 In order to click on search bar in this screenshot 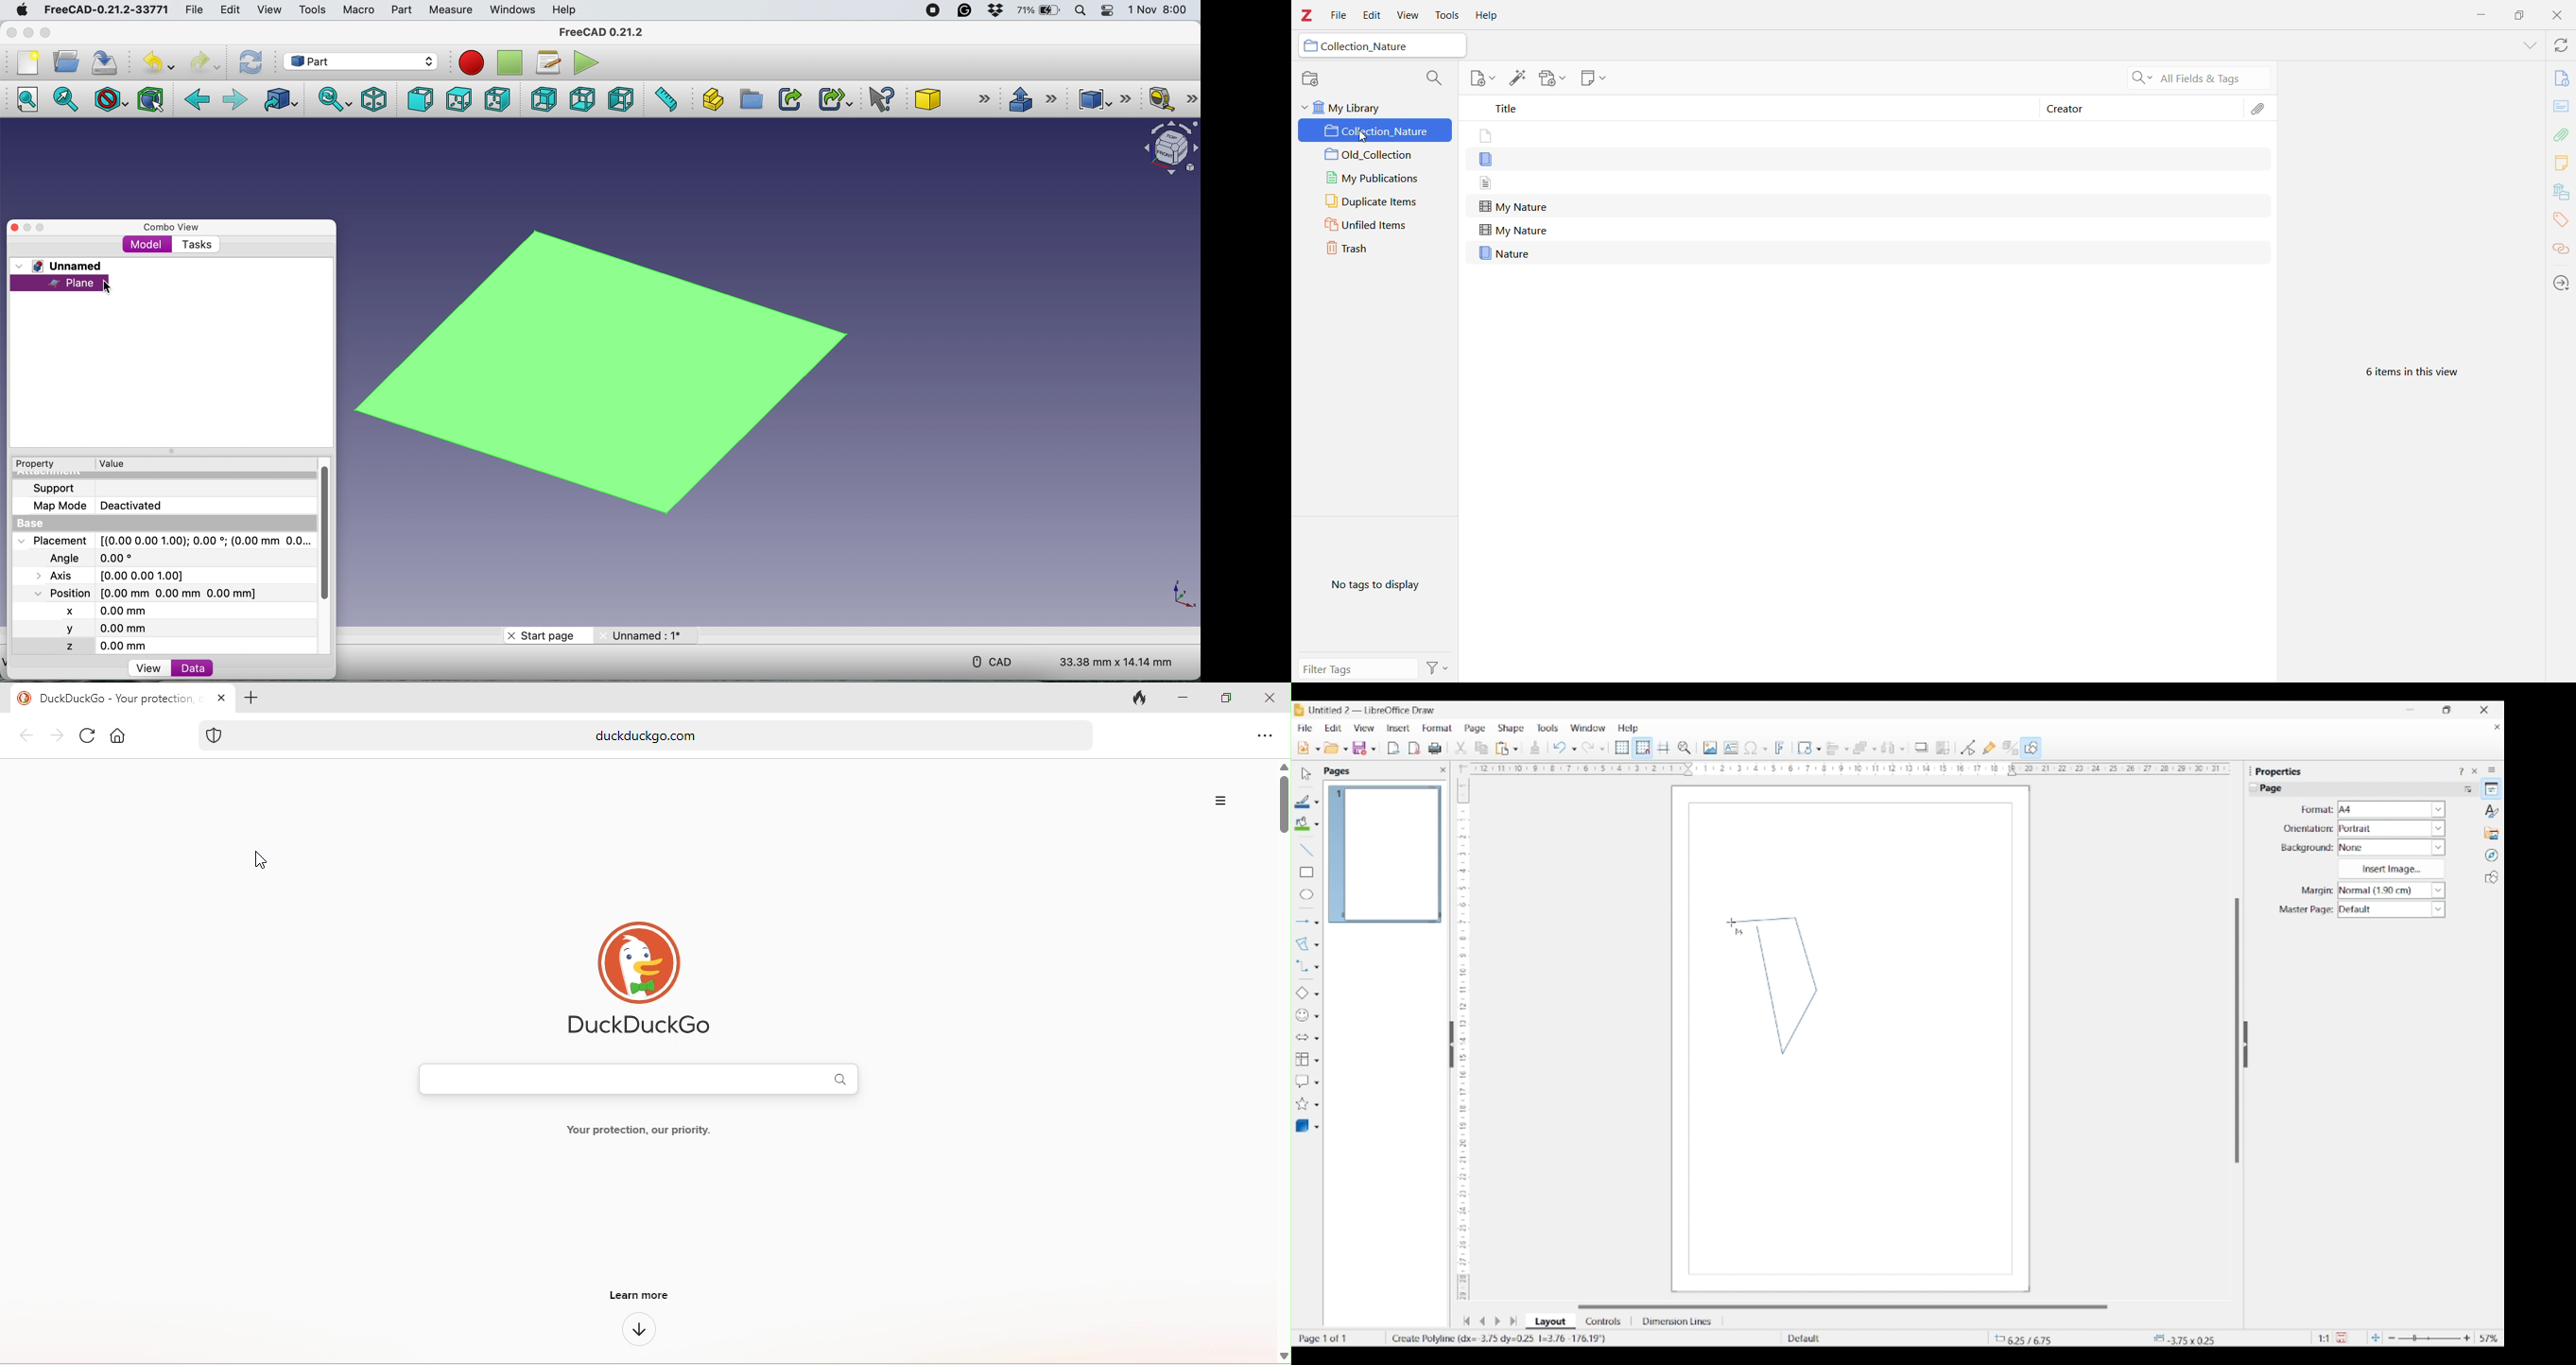, I will do `click(643, 1080)`.